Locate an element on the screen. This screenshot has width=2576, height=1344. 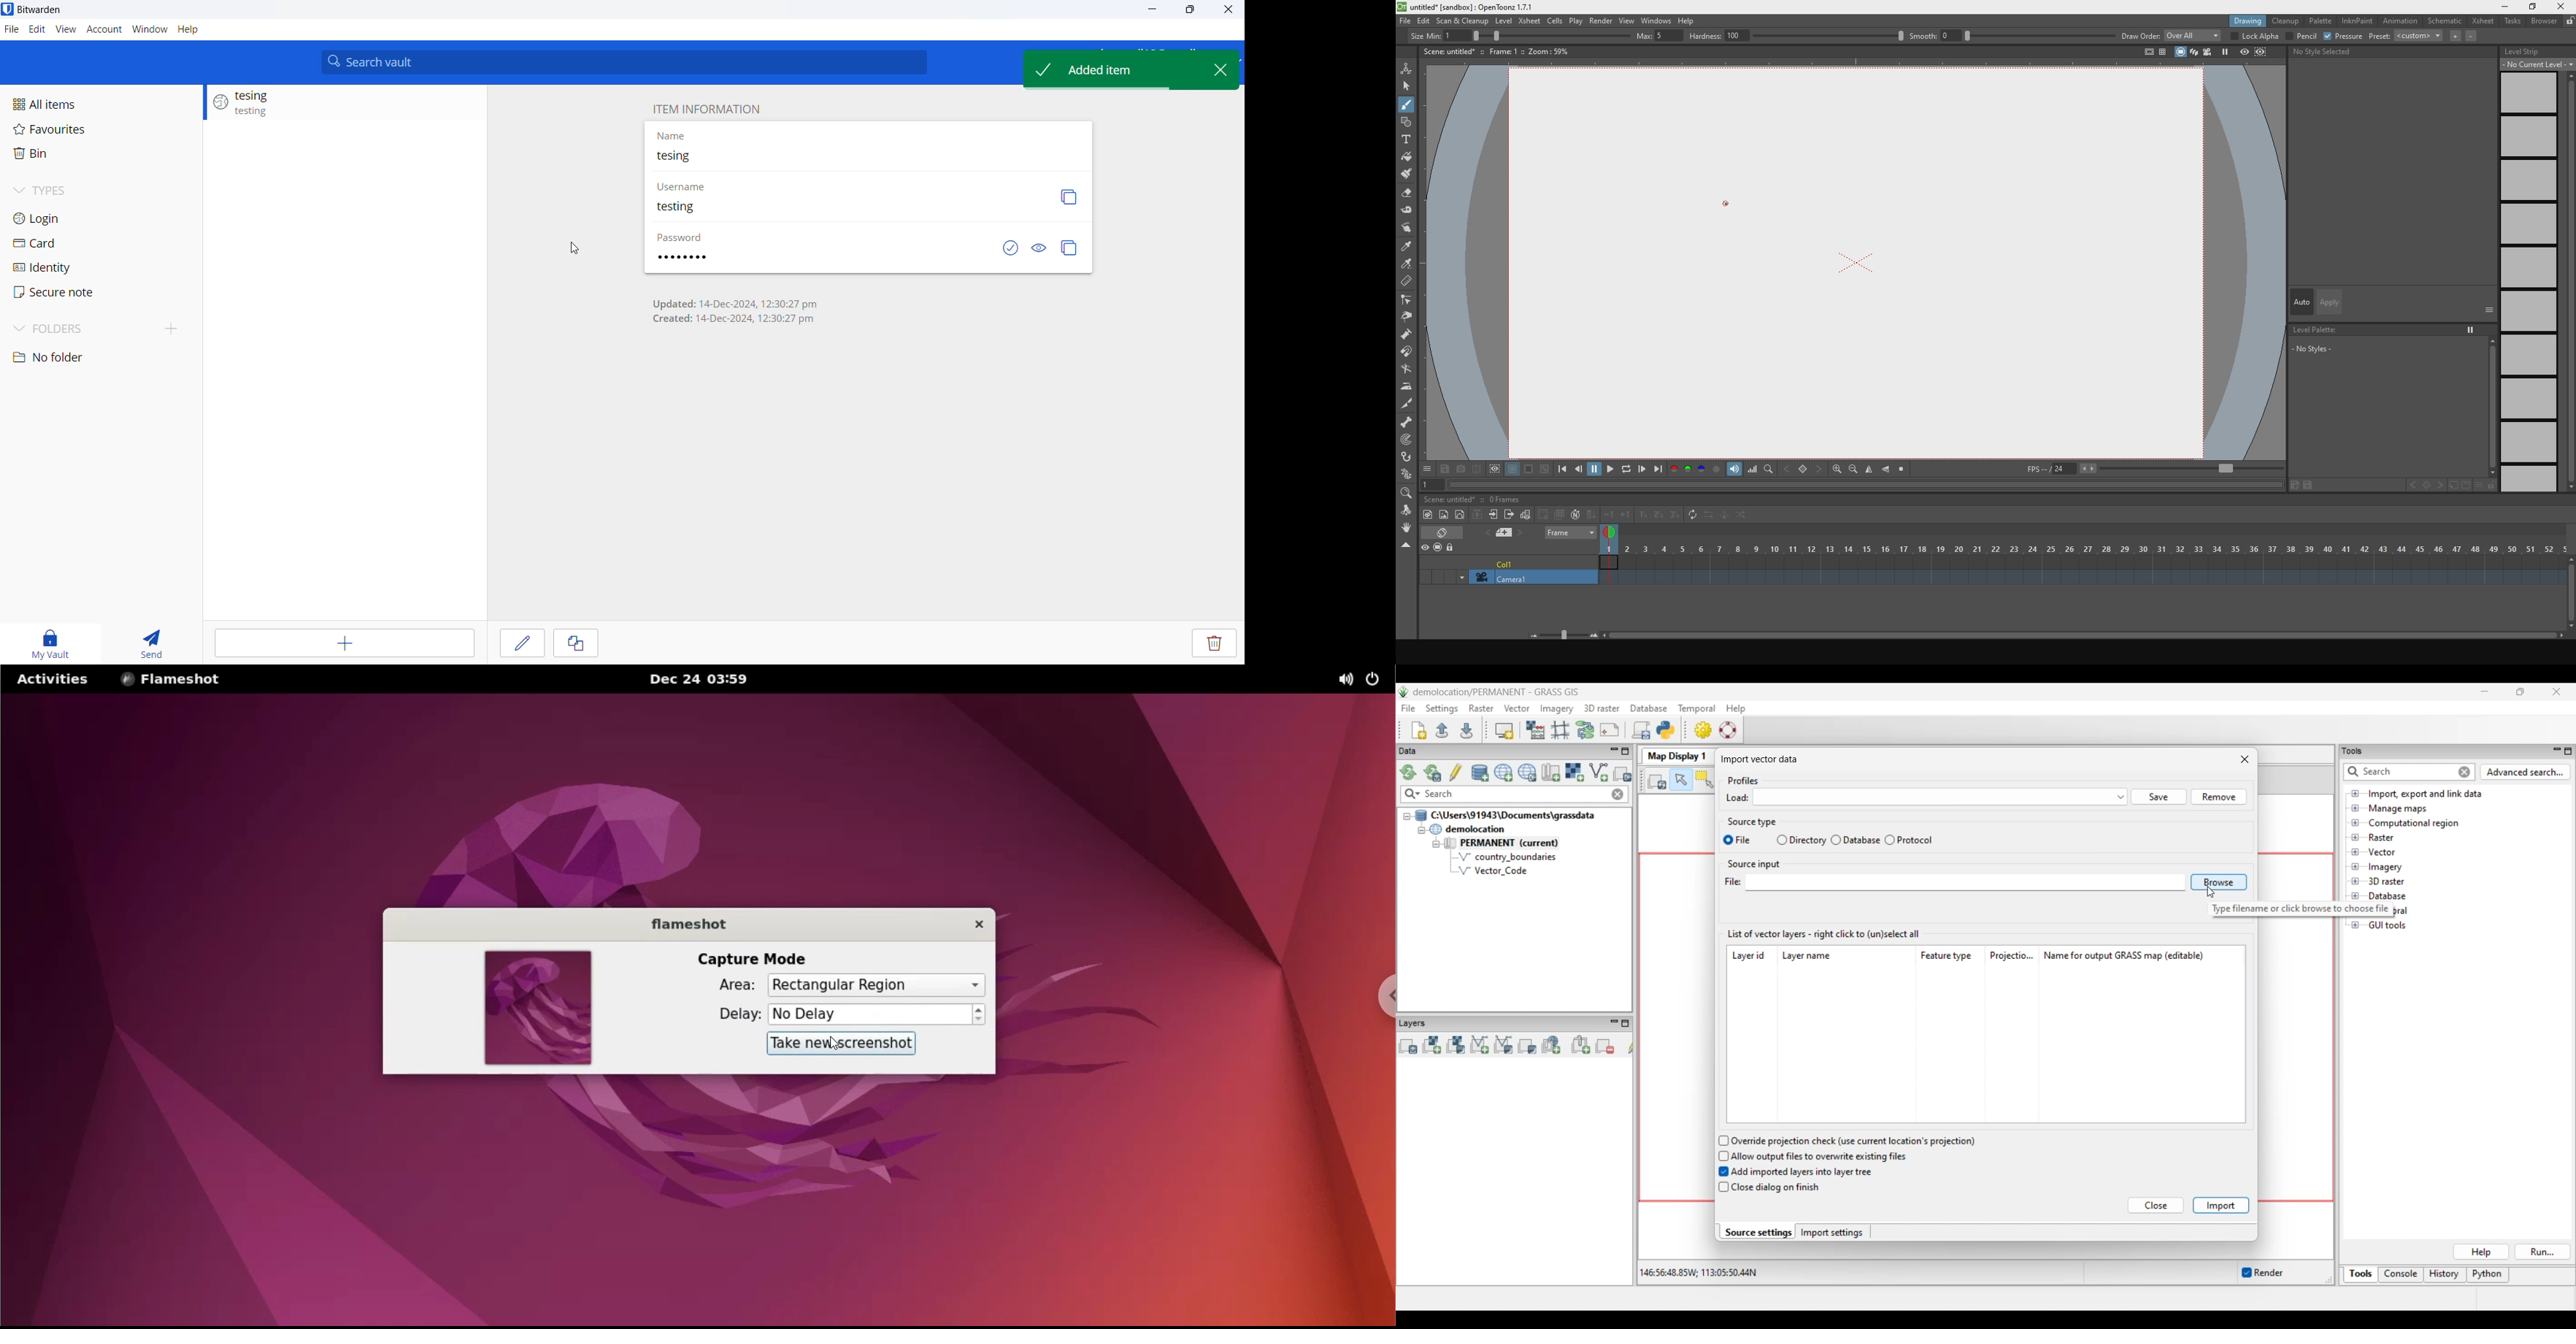
define region is located at coordinates (2269, 53).